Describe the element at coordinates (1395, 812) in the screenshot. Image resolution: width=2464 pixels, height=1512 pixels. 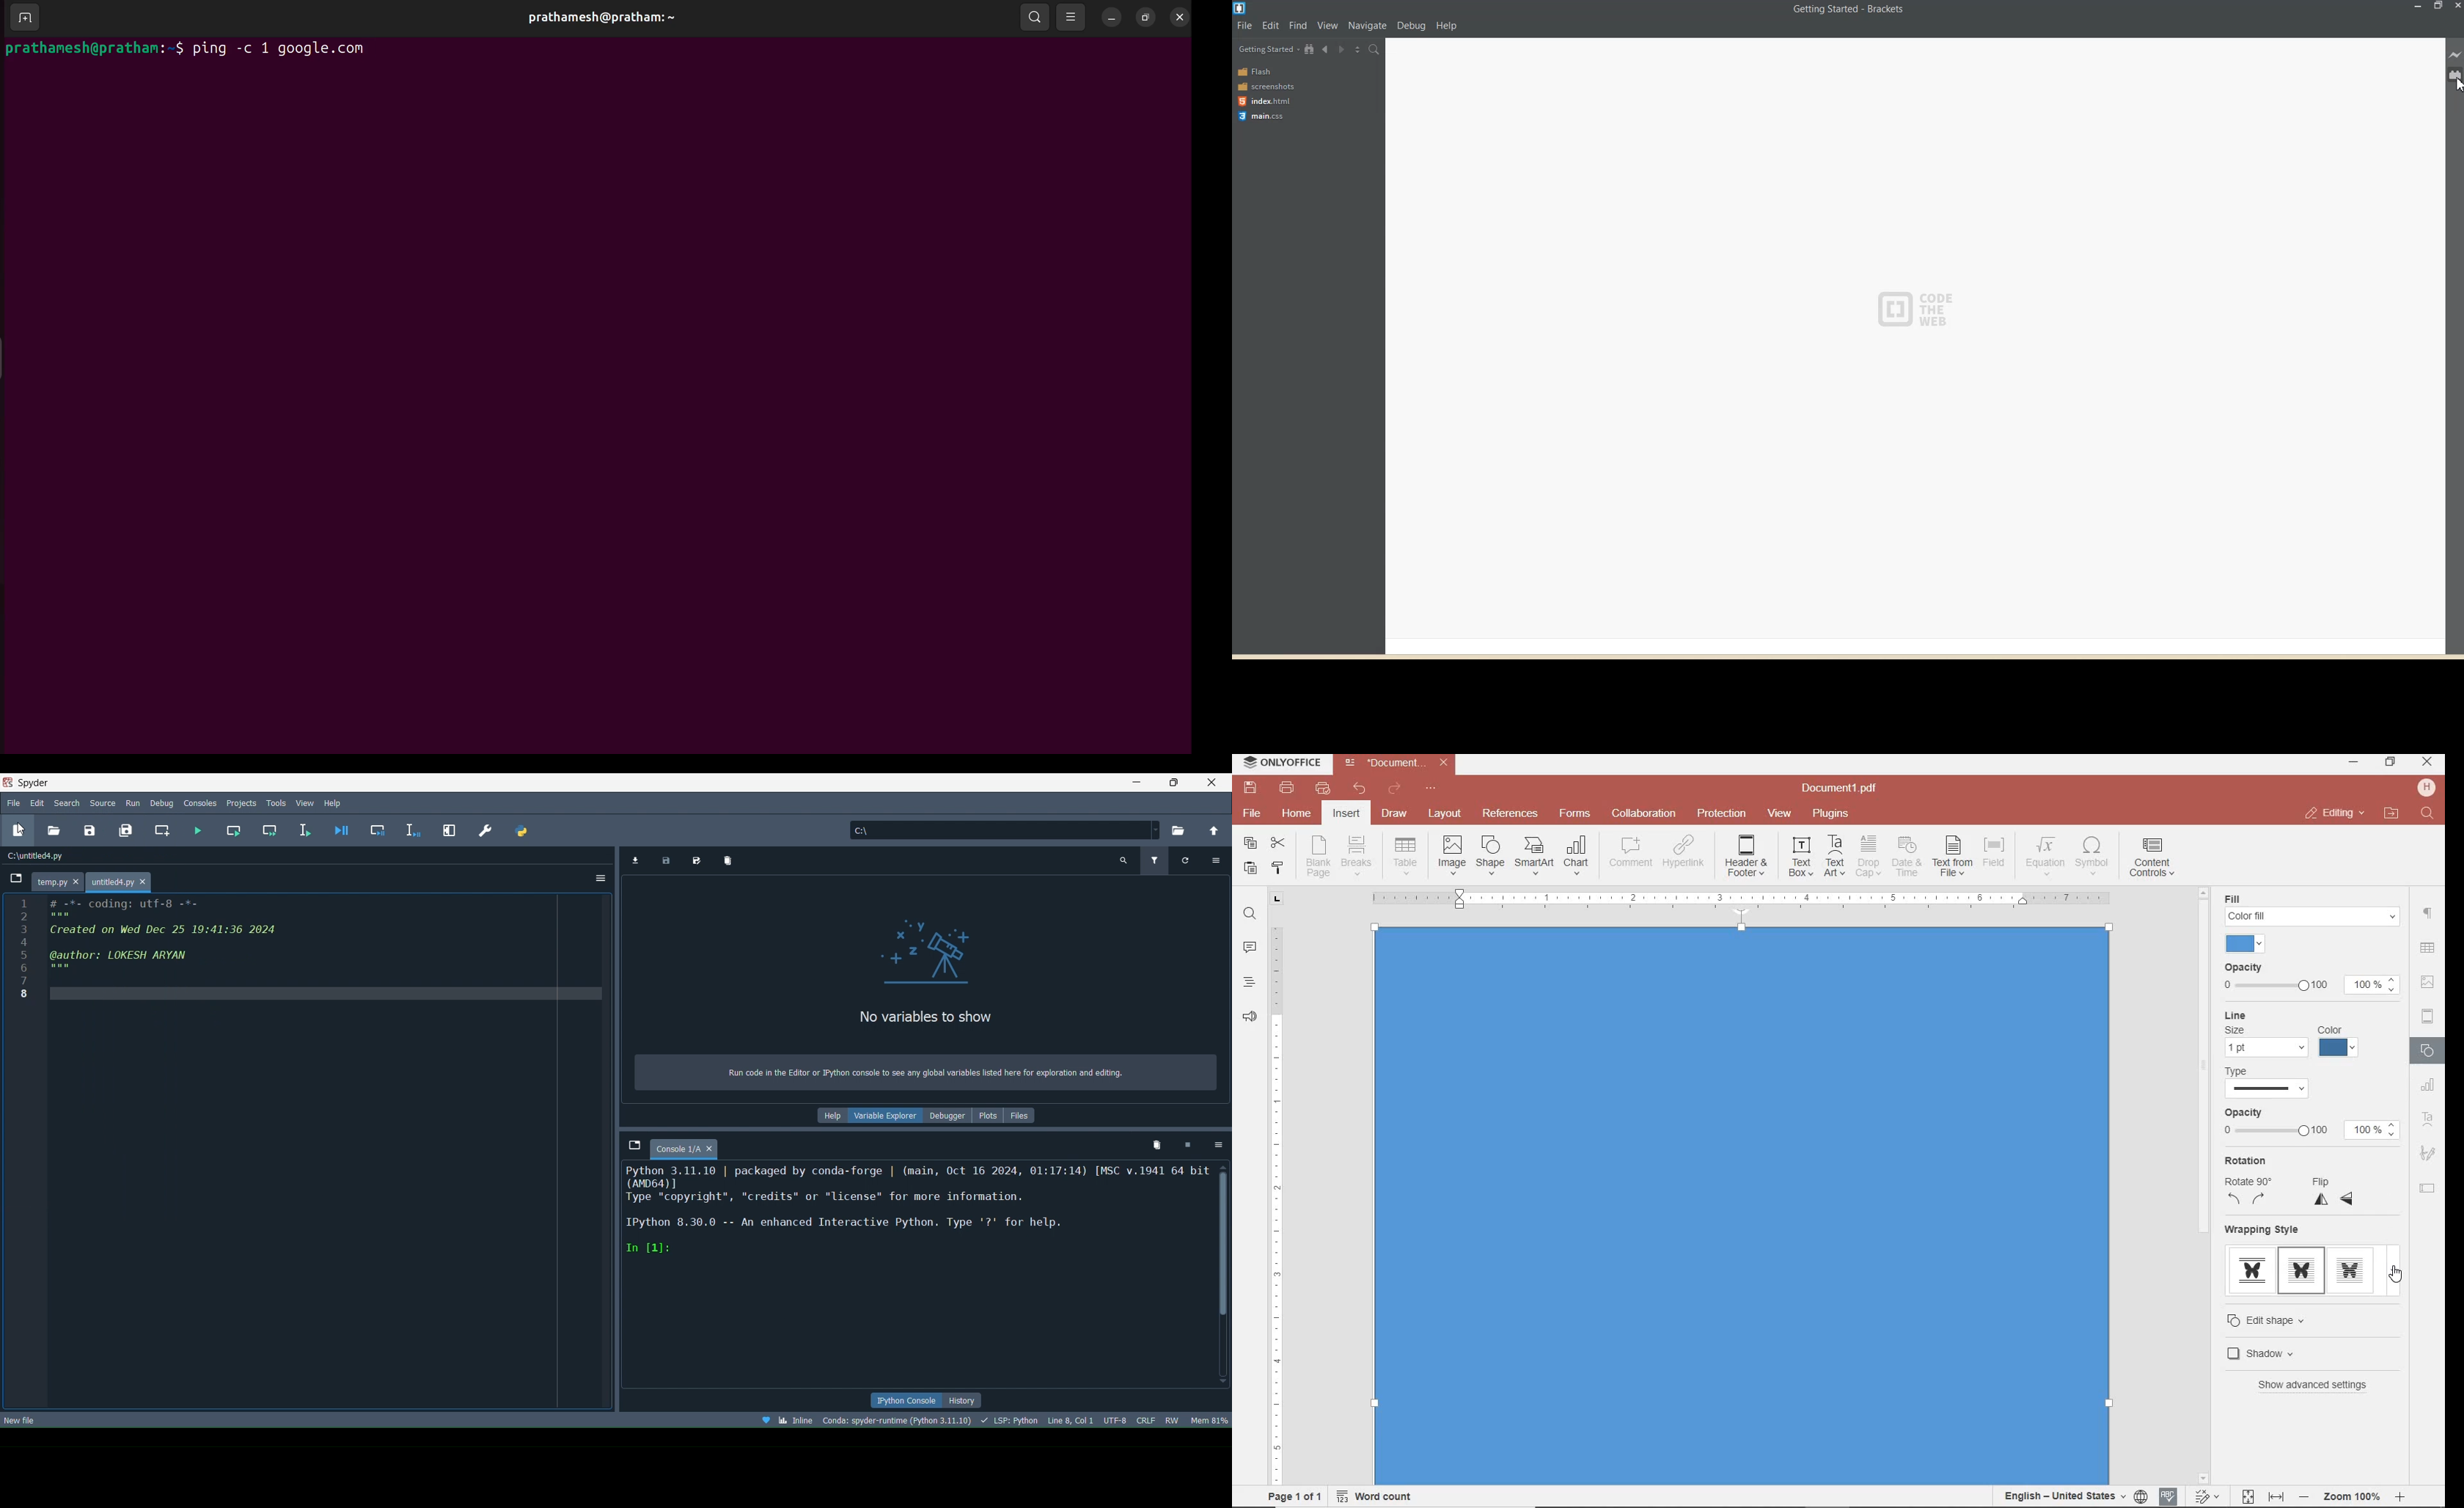
I see `draw` at that location.